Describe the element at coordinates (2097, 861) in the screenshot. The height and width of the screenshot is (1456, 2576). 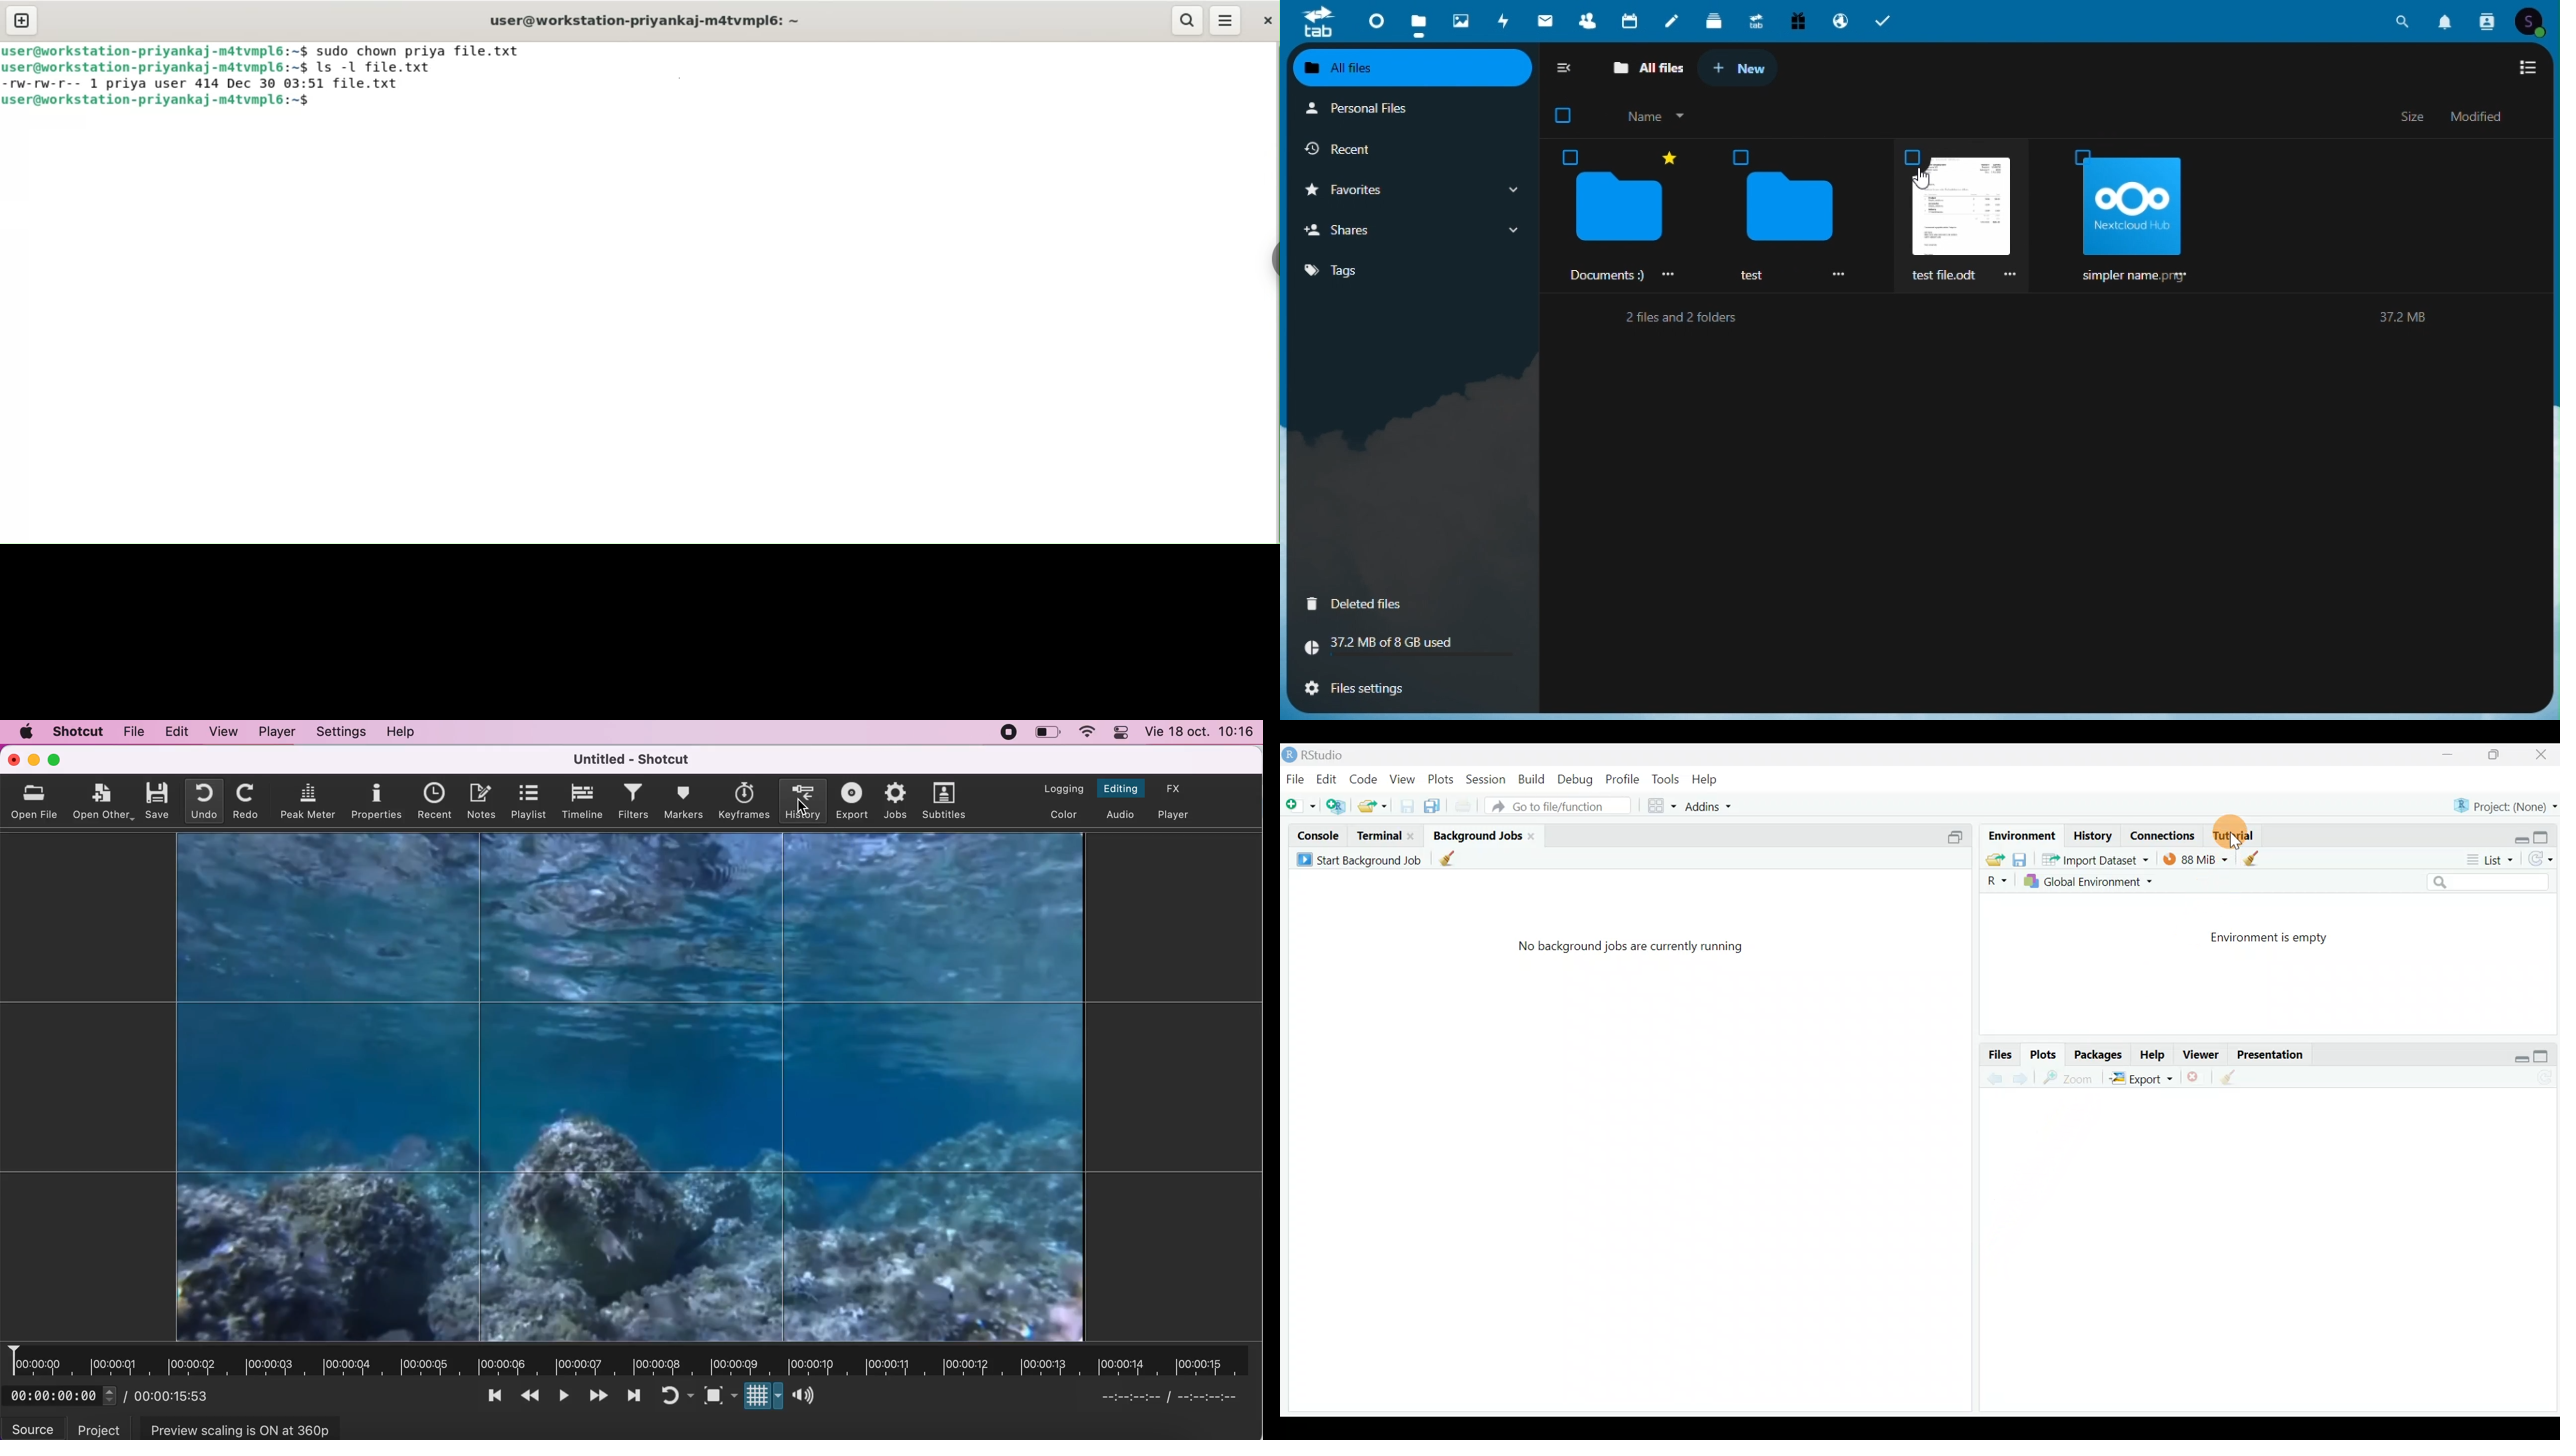
I see `Import dataset` at that location.